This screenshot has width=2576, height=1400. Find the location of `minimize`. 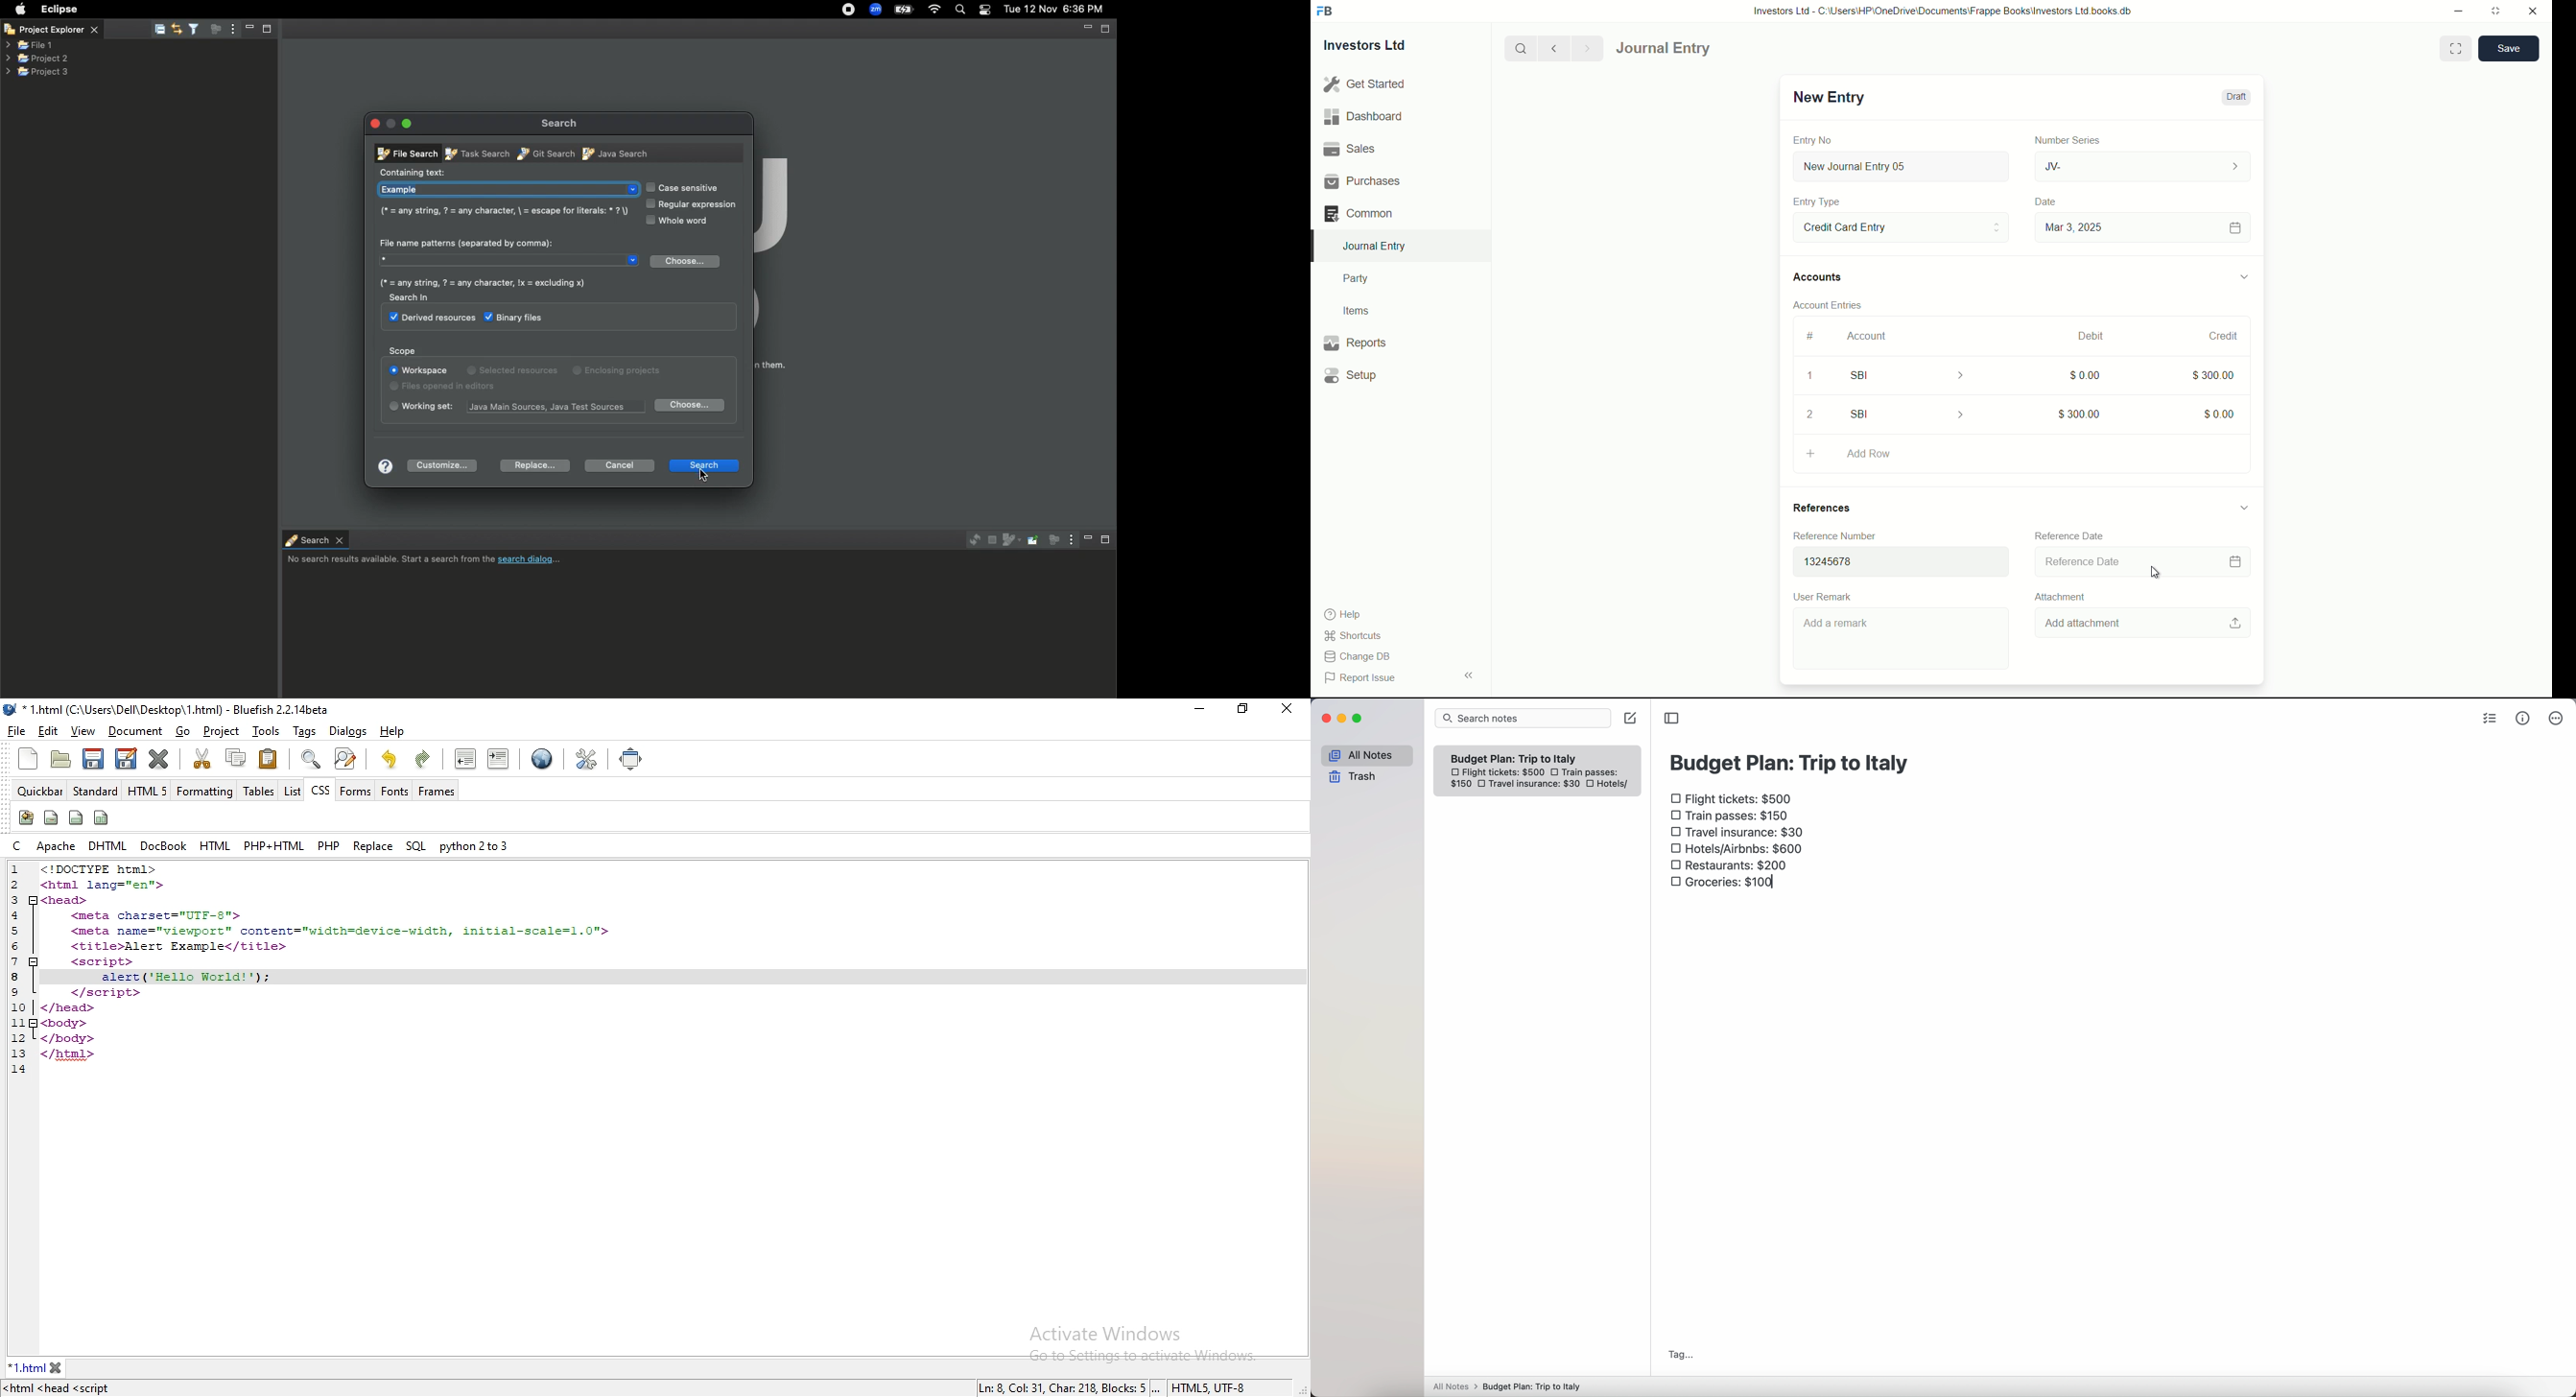

minimize is located at coordinates (1345, 718).